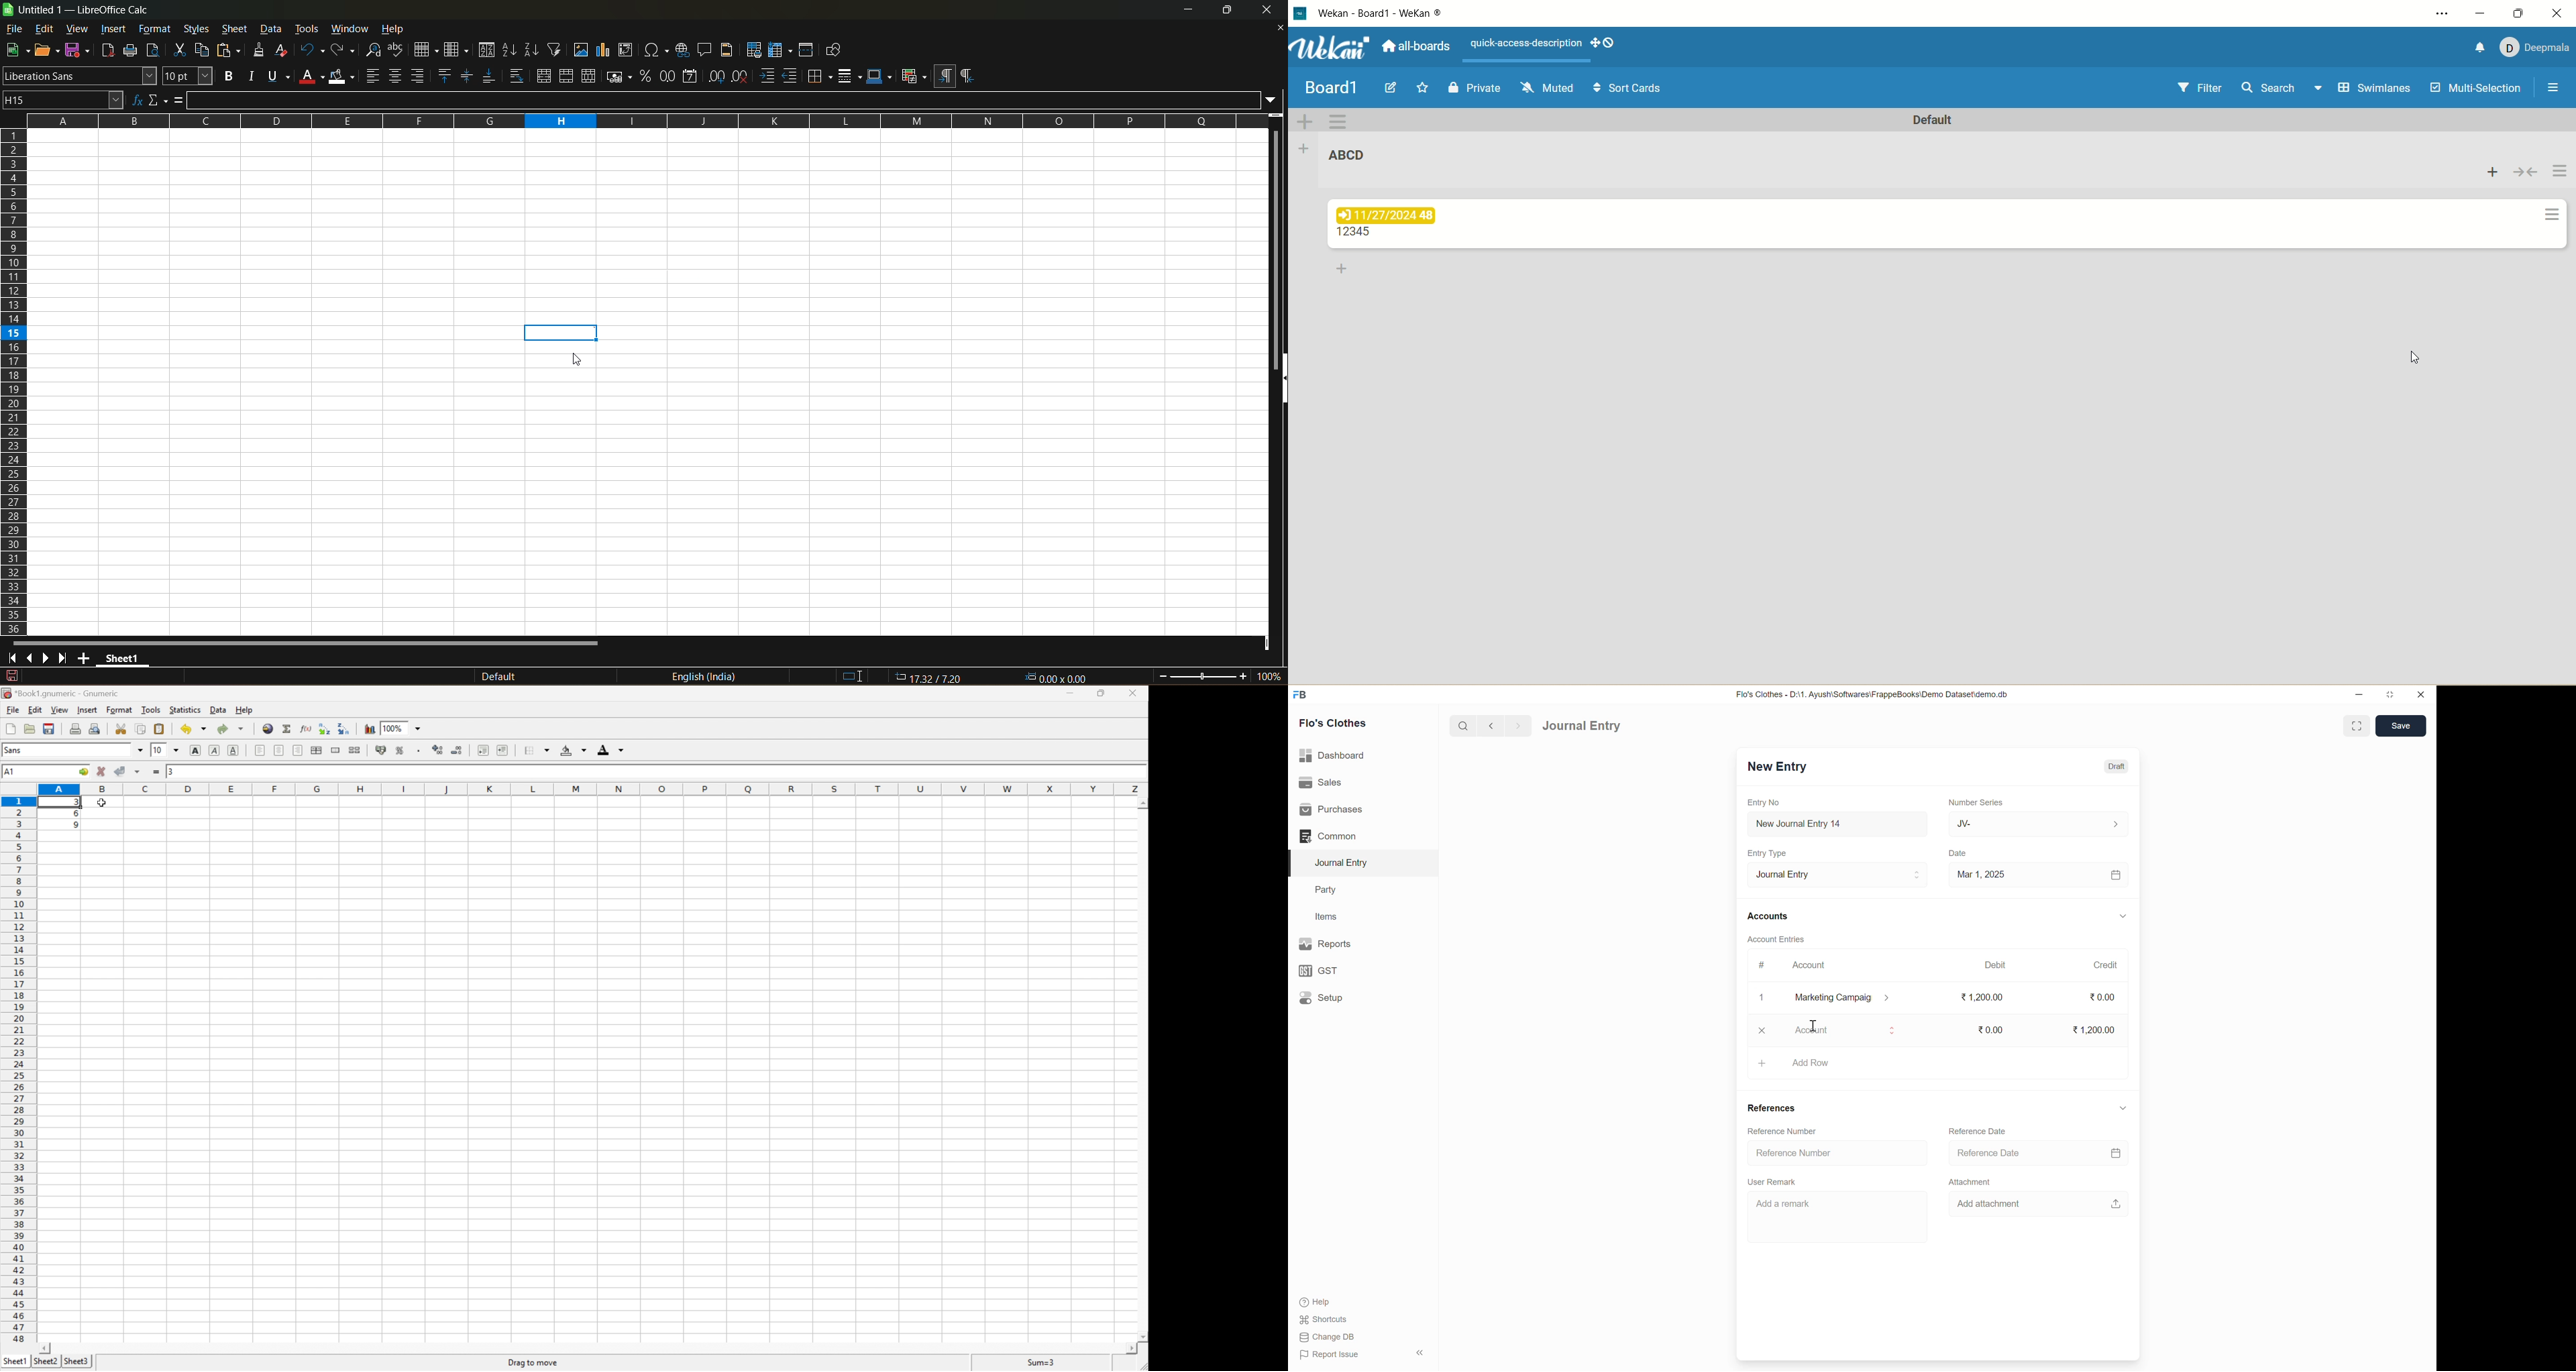  What do you see at coordinates (1516, 726) in the screenshot?
I see `forward` at bounding box center [1516, 726].